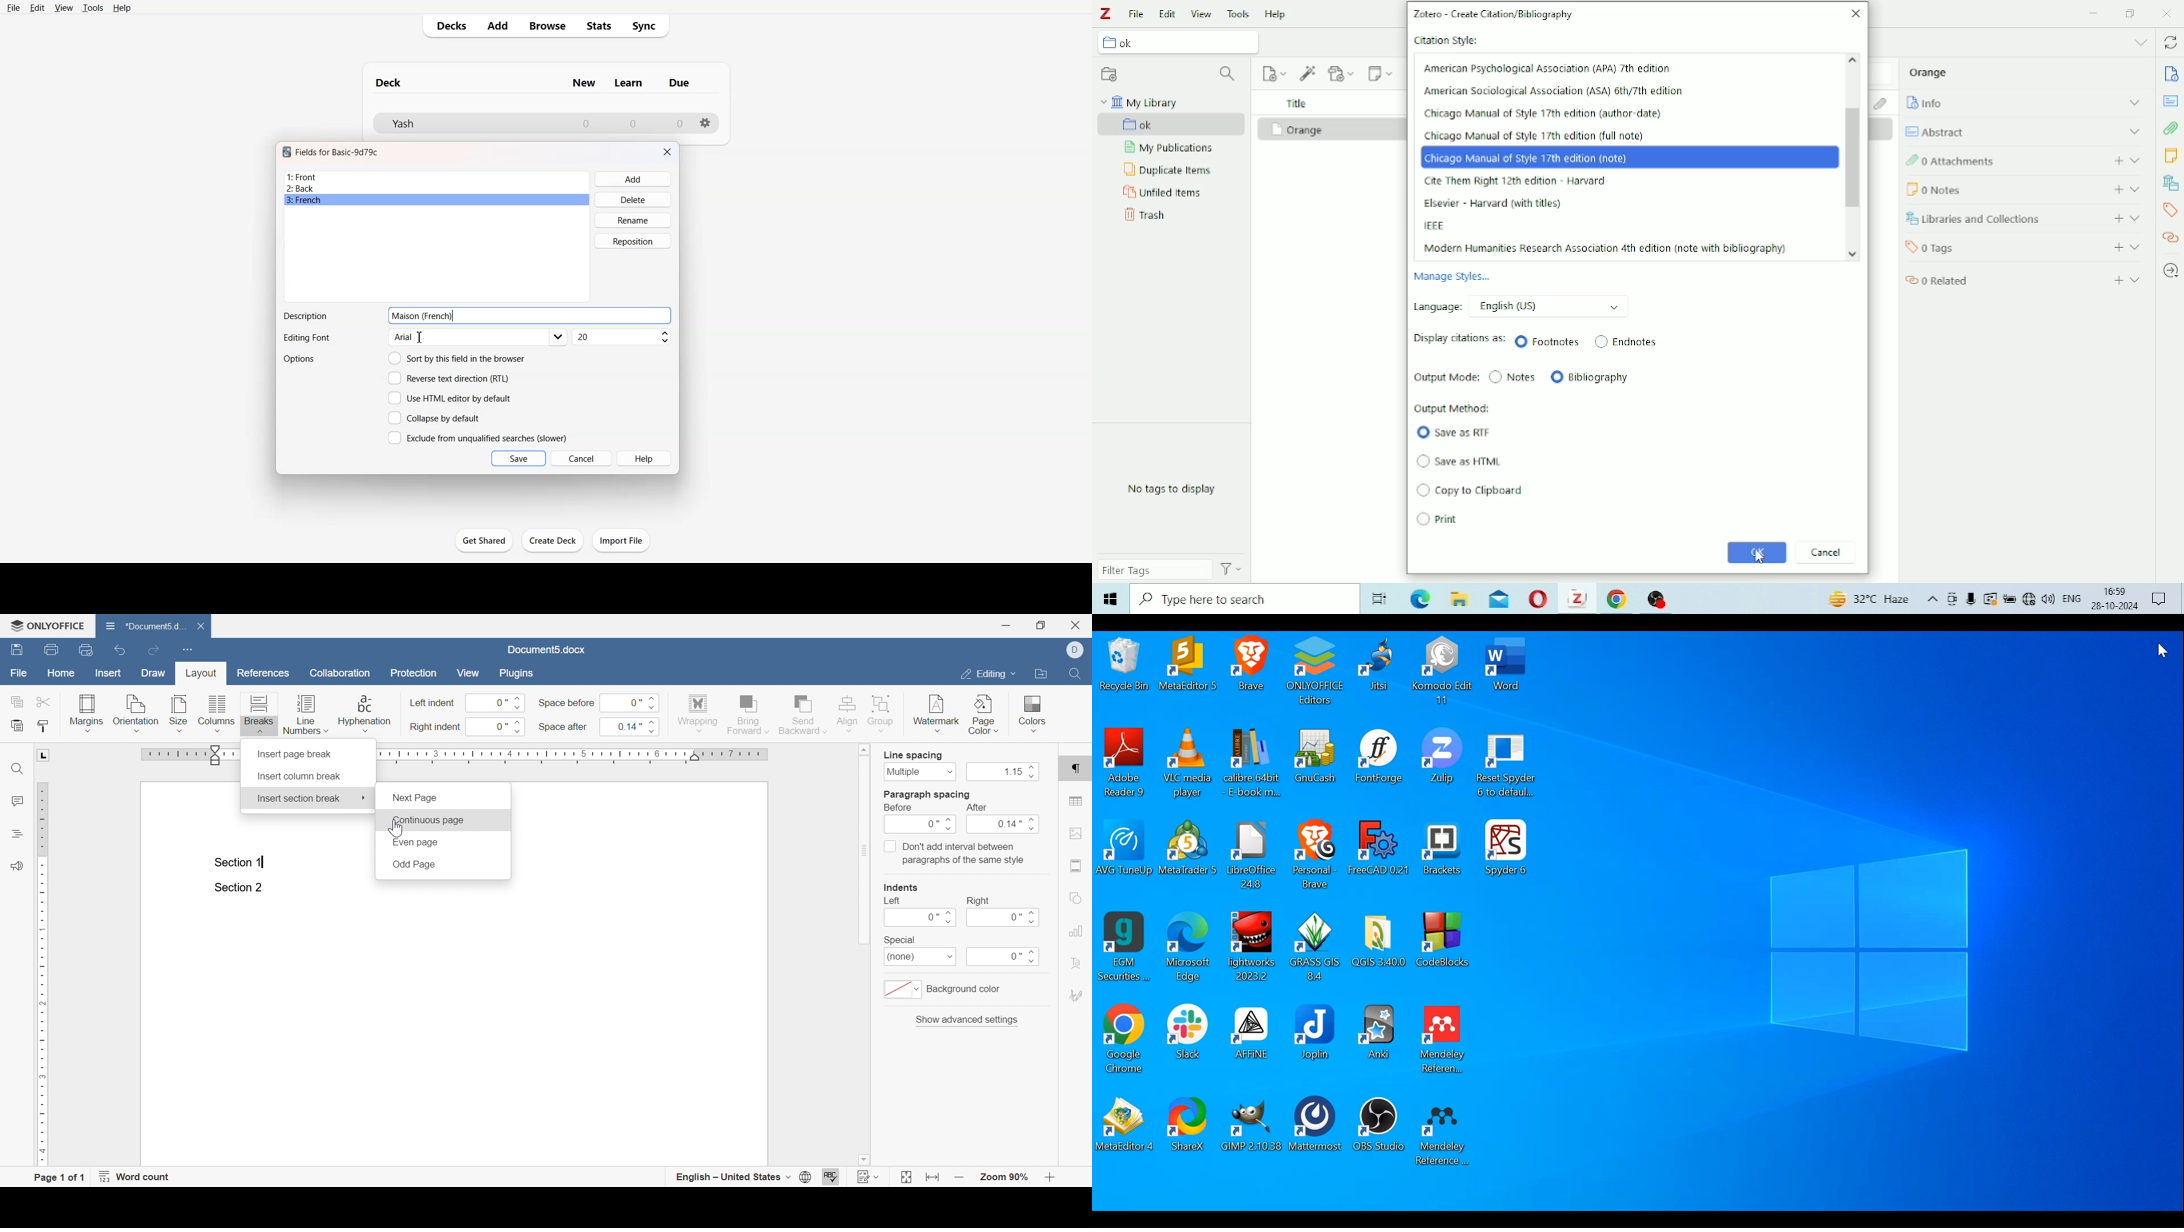  Describe the element at coordinates (2072, 597) in the screenshot. I see `ENG` at that location.